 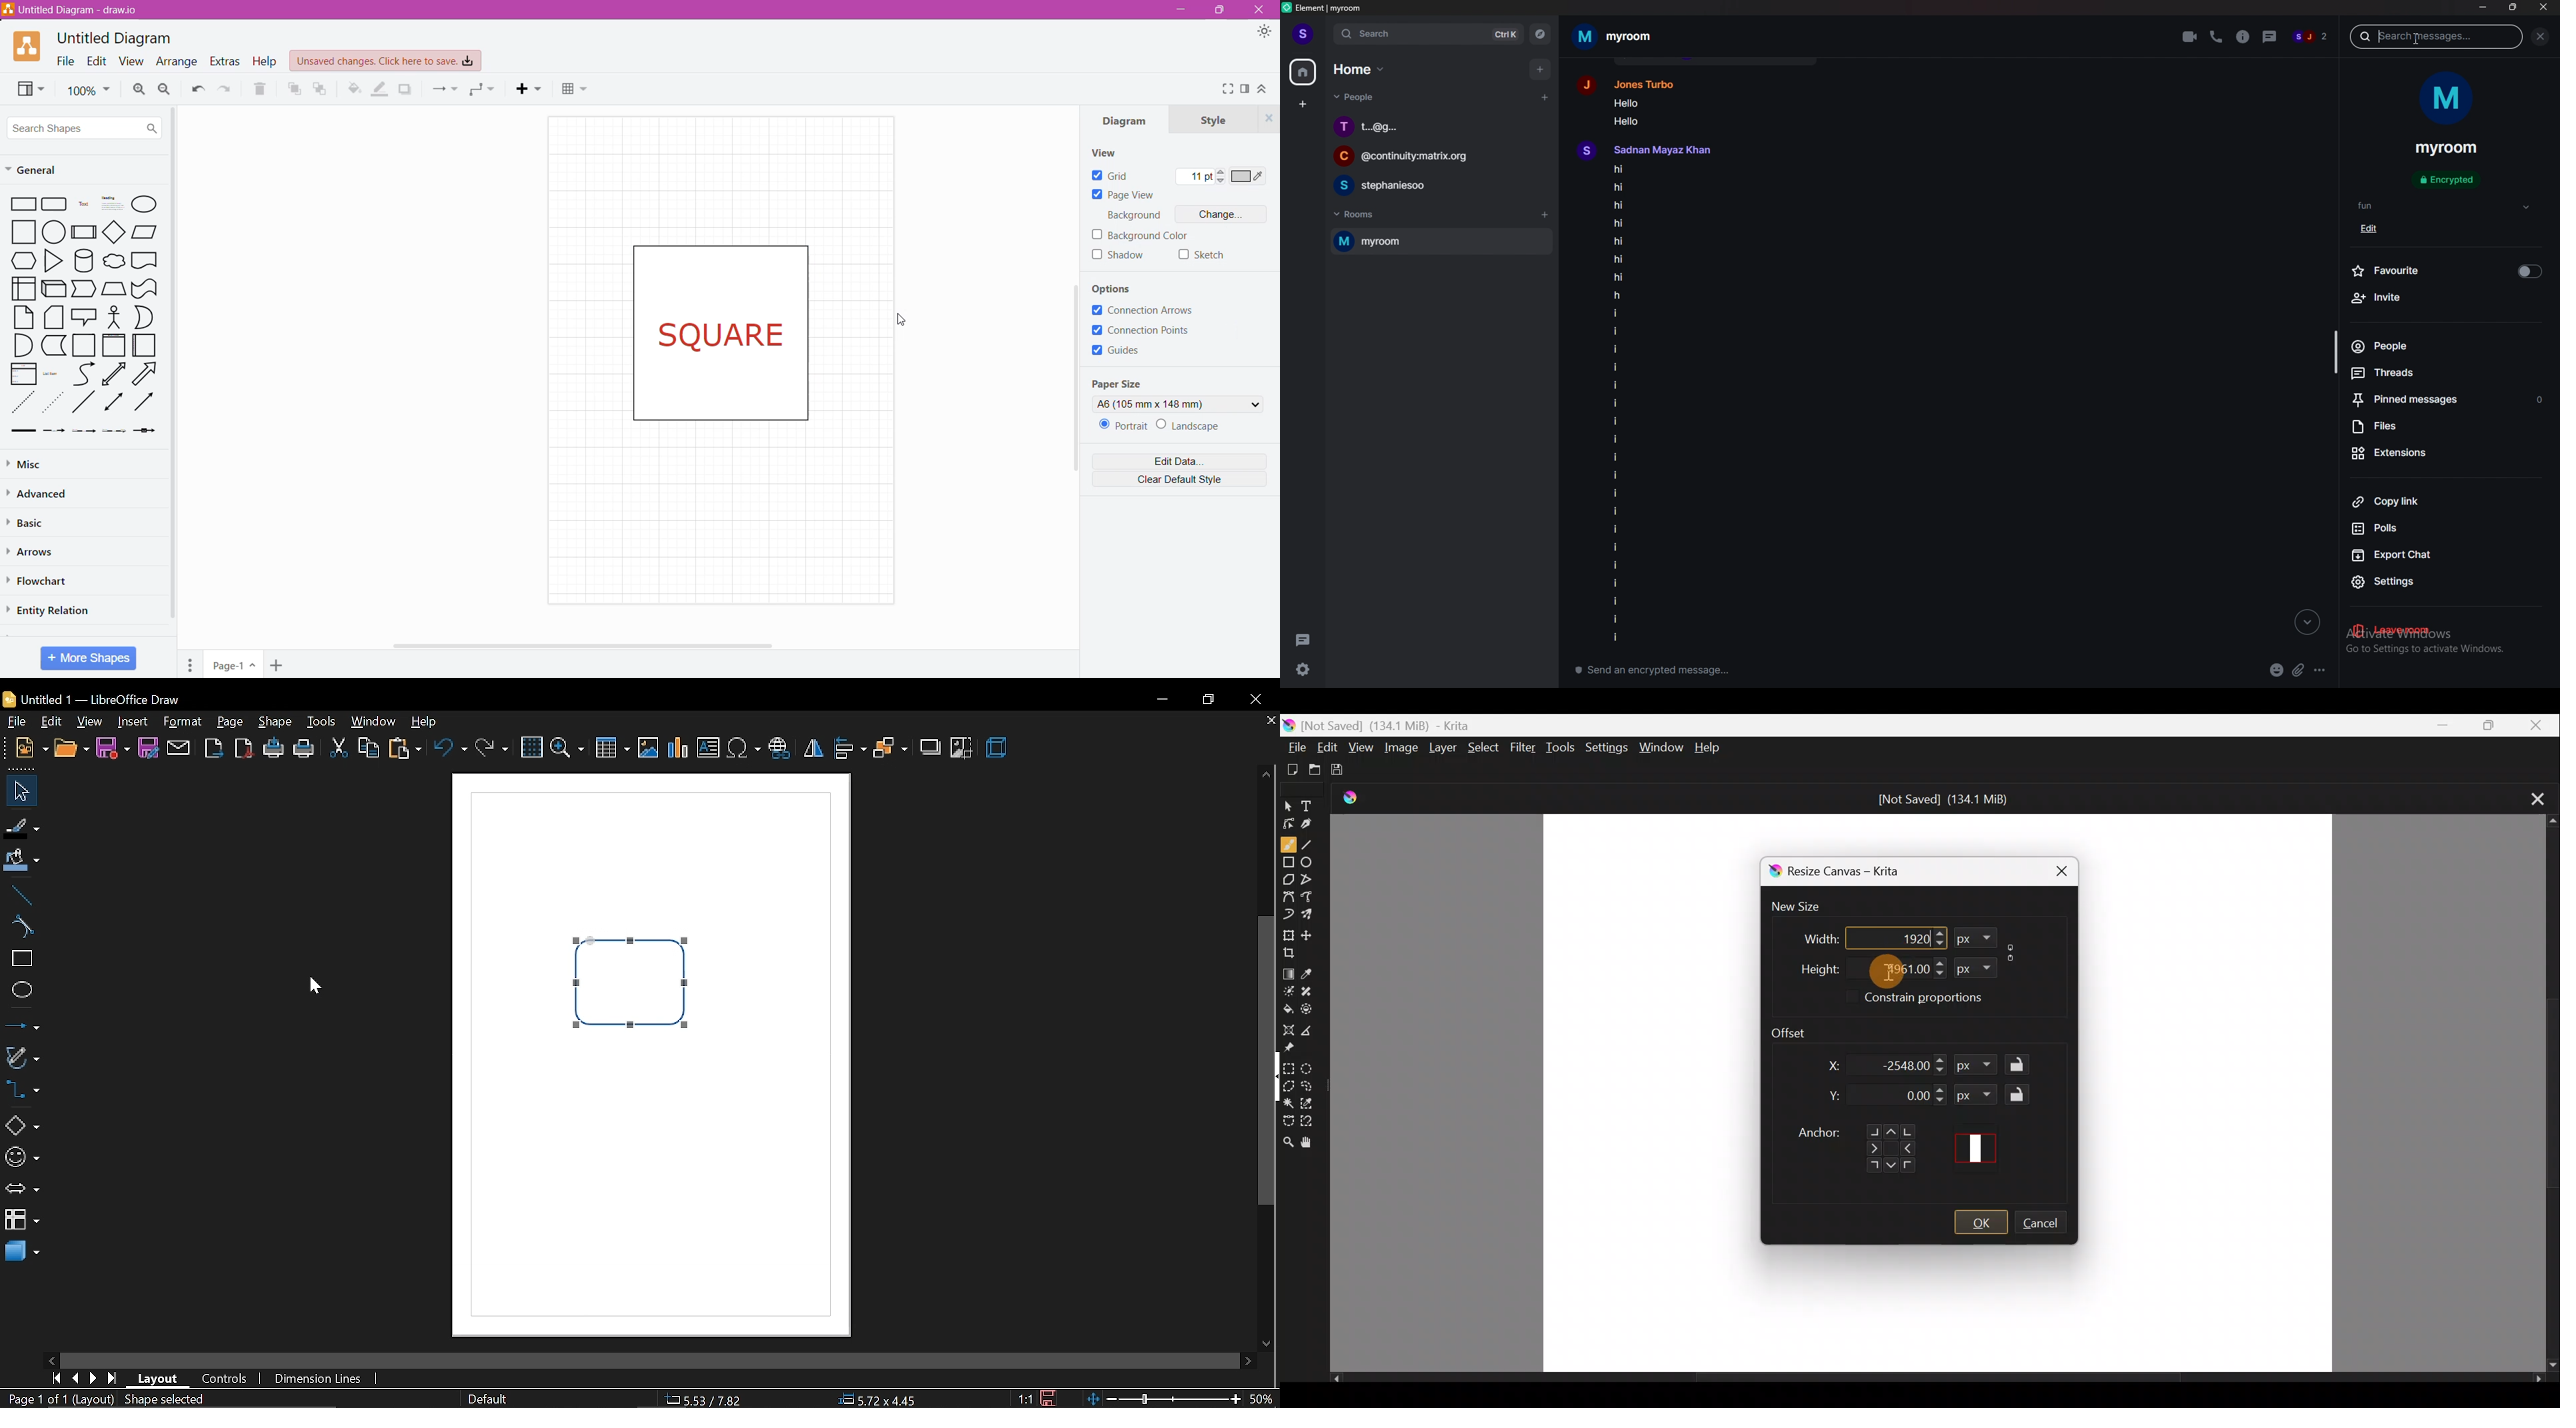 I want to click on Select shapes tool, so click(x=1289, y=803).